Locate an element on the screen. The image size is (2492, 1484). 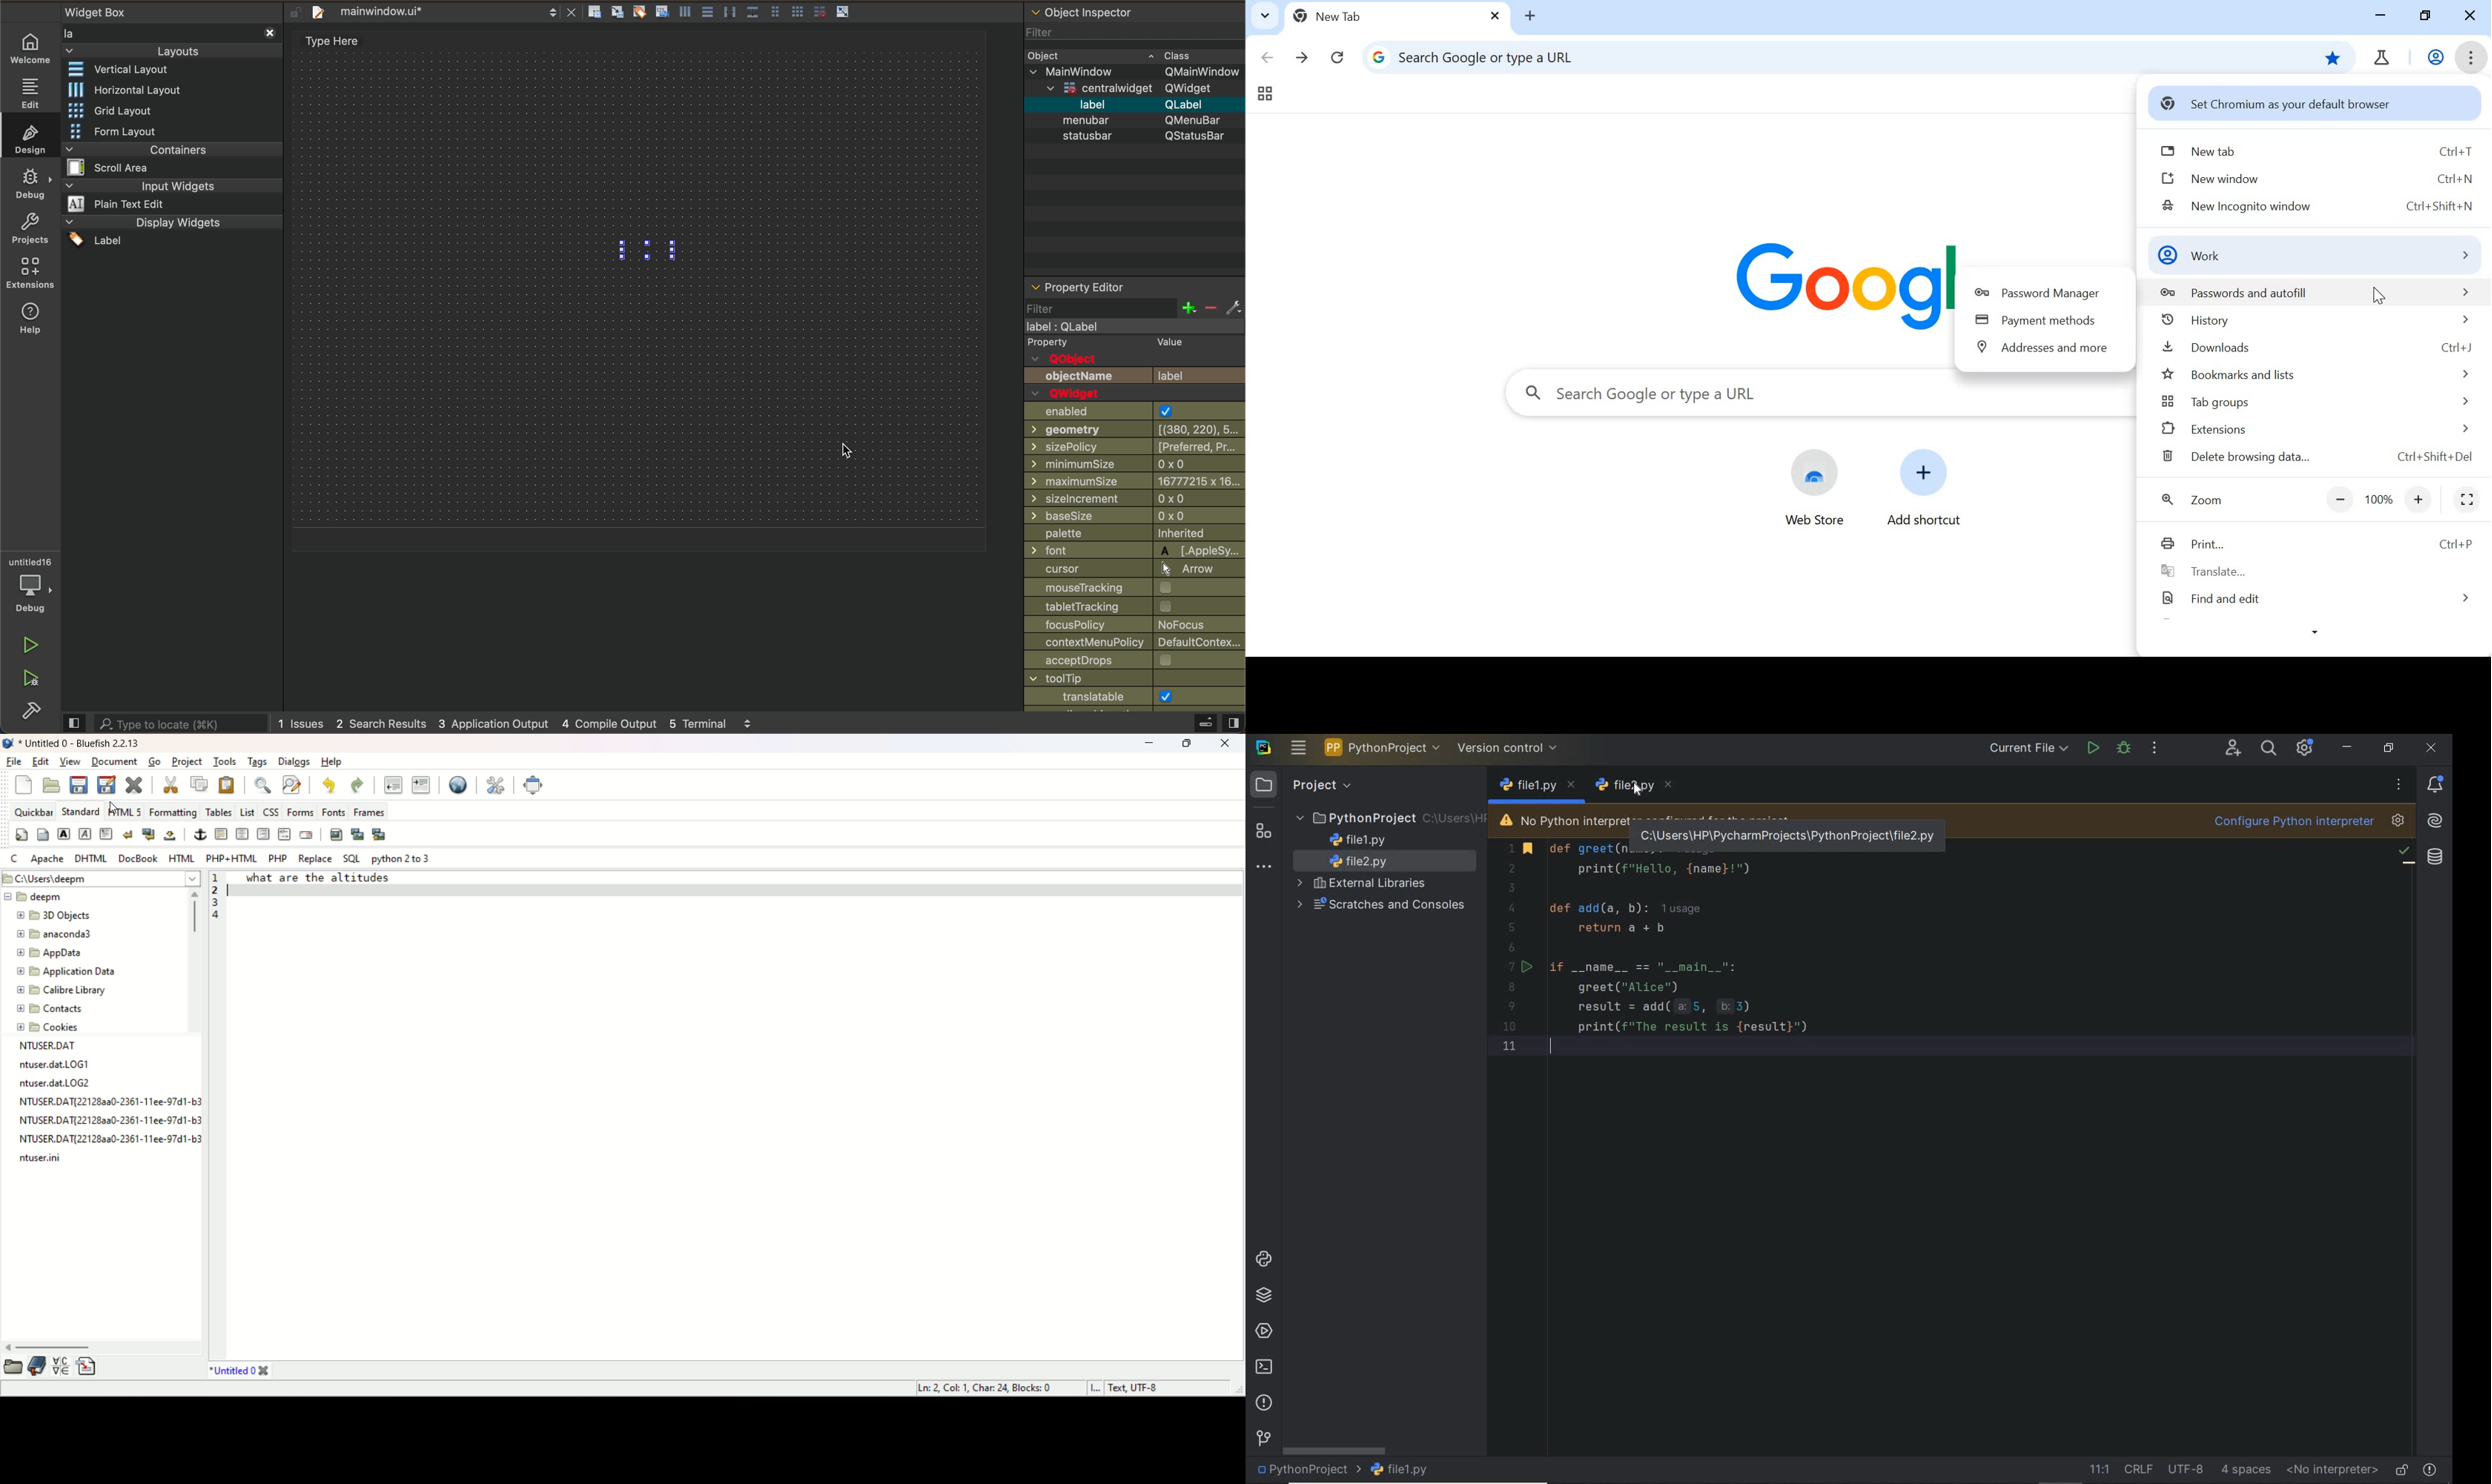
delete browsing data is located at coordinates (2316, 460).